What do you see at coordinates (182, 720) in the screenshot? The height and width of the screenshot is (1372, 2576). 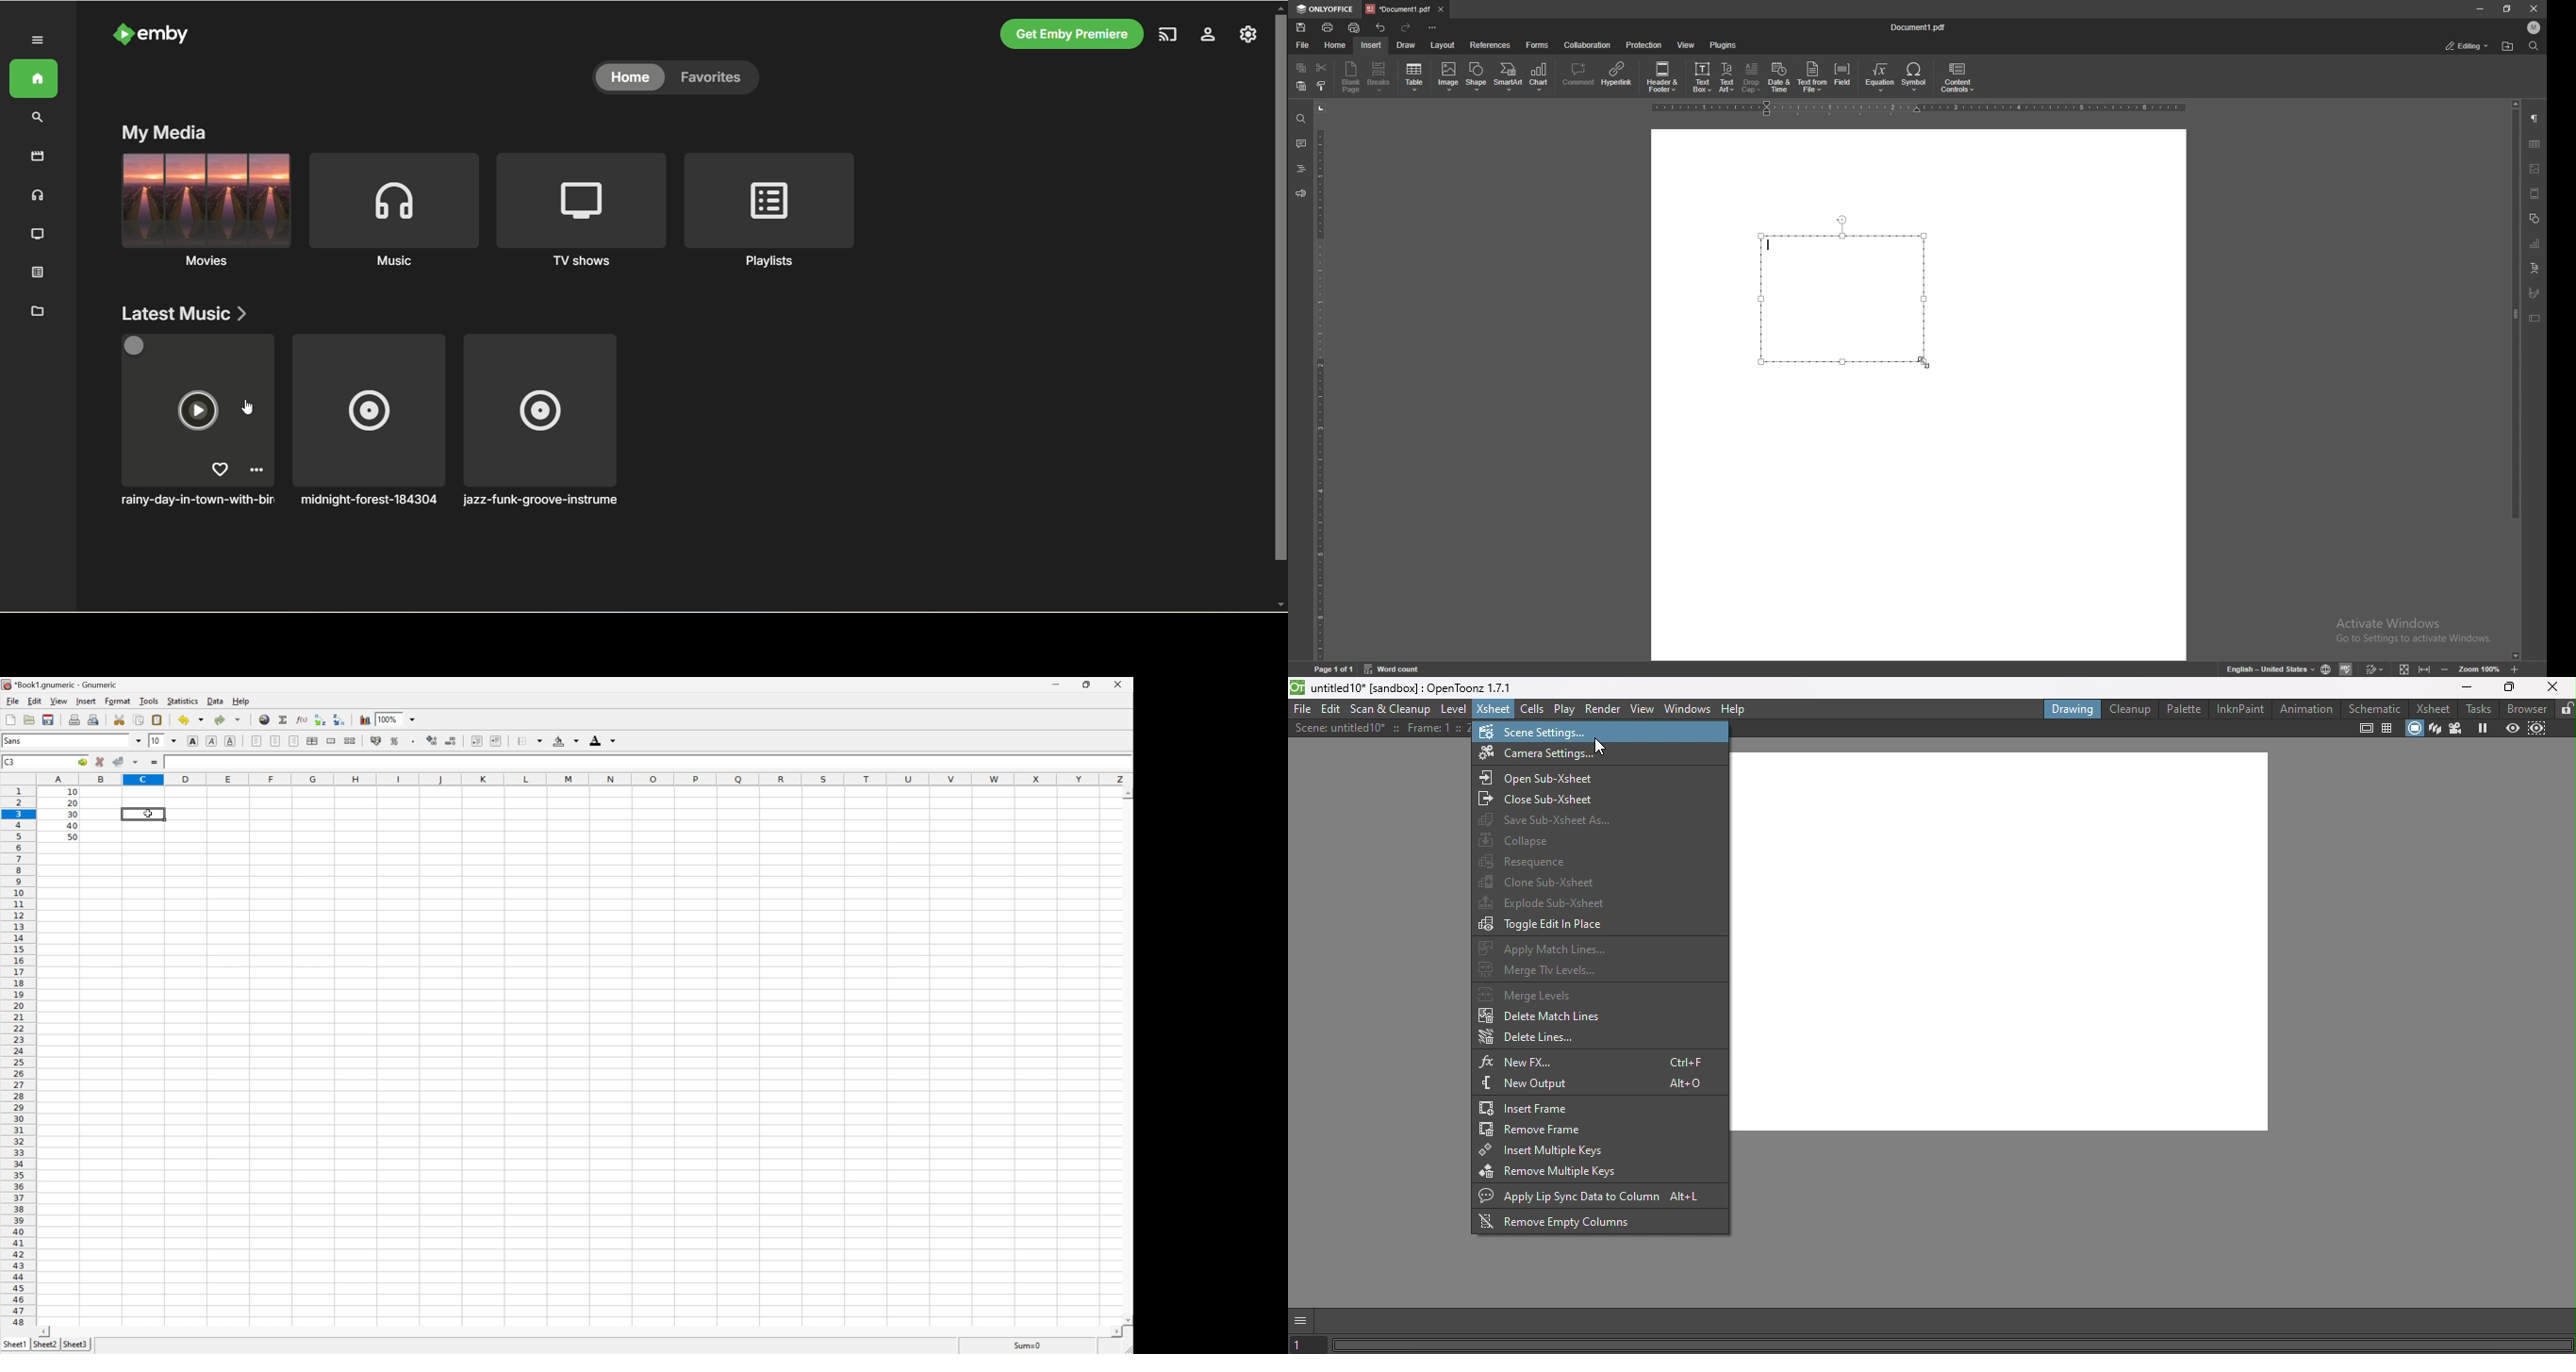 I see `Undo` at bounding box center [182, 720].